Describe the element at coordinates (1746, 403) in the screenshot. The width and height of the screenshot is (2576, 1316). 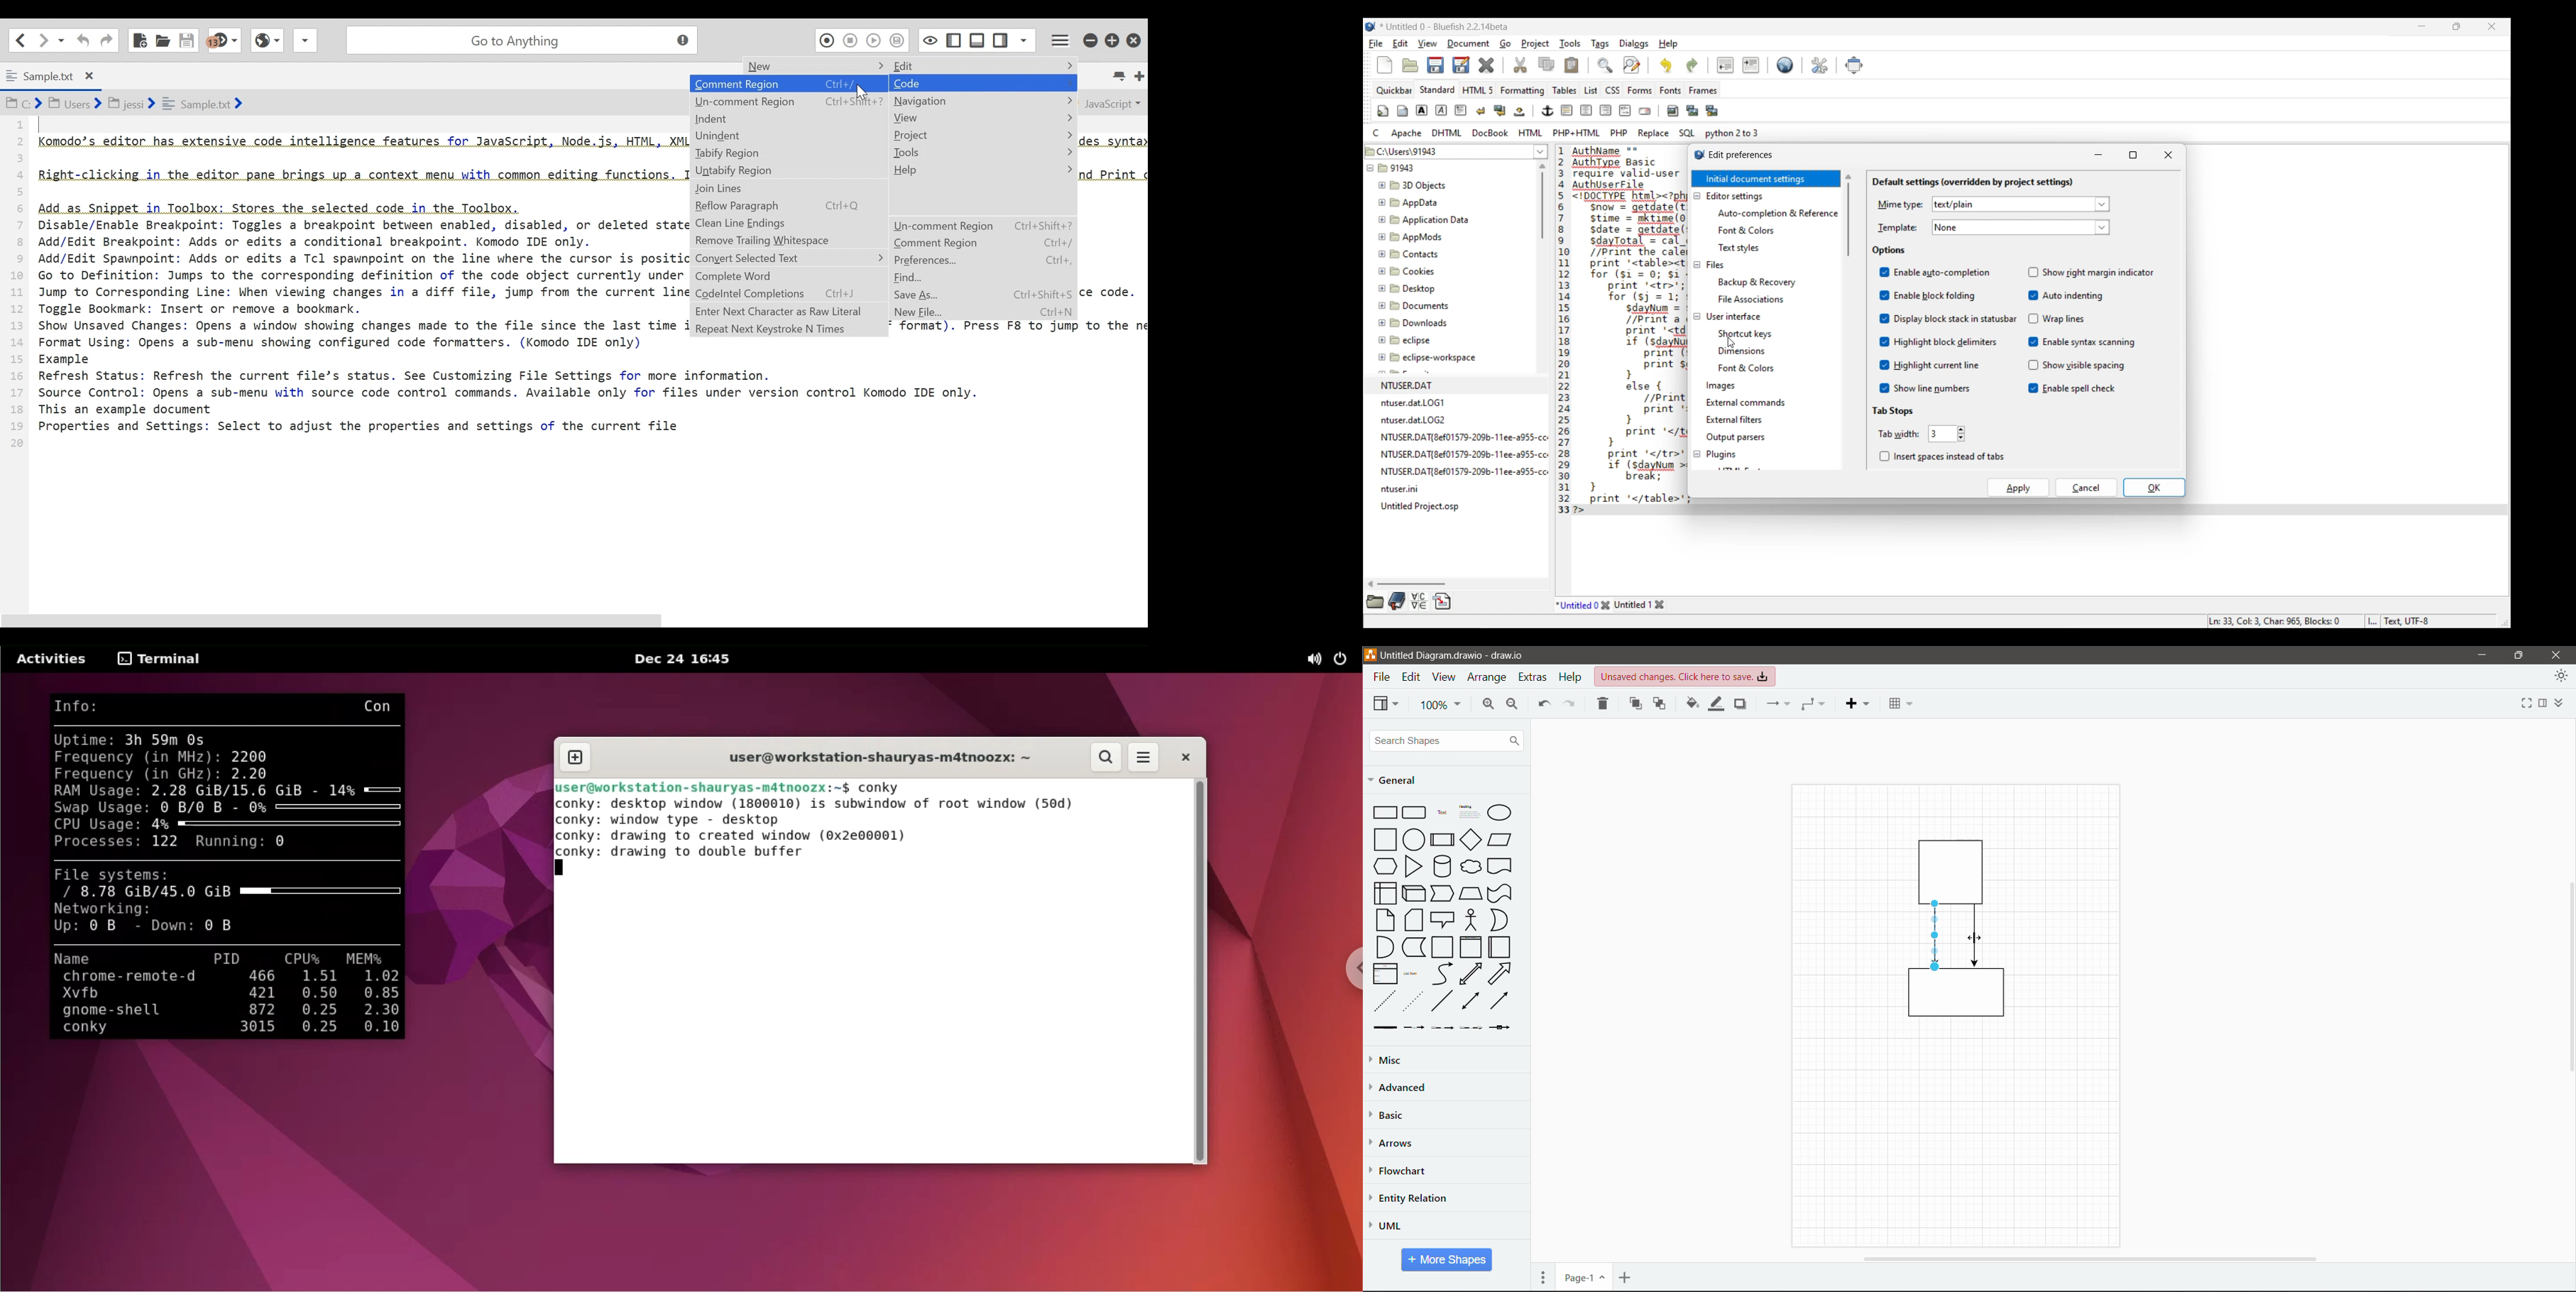
I see `External commands` at that location.